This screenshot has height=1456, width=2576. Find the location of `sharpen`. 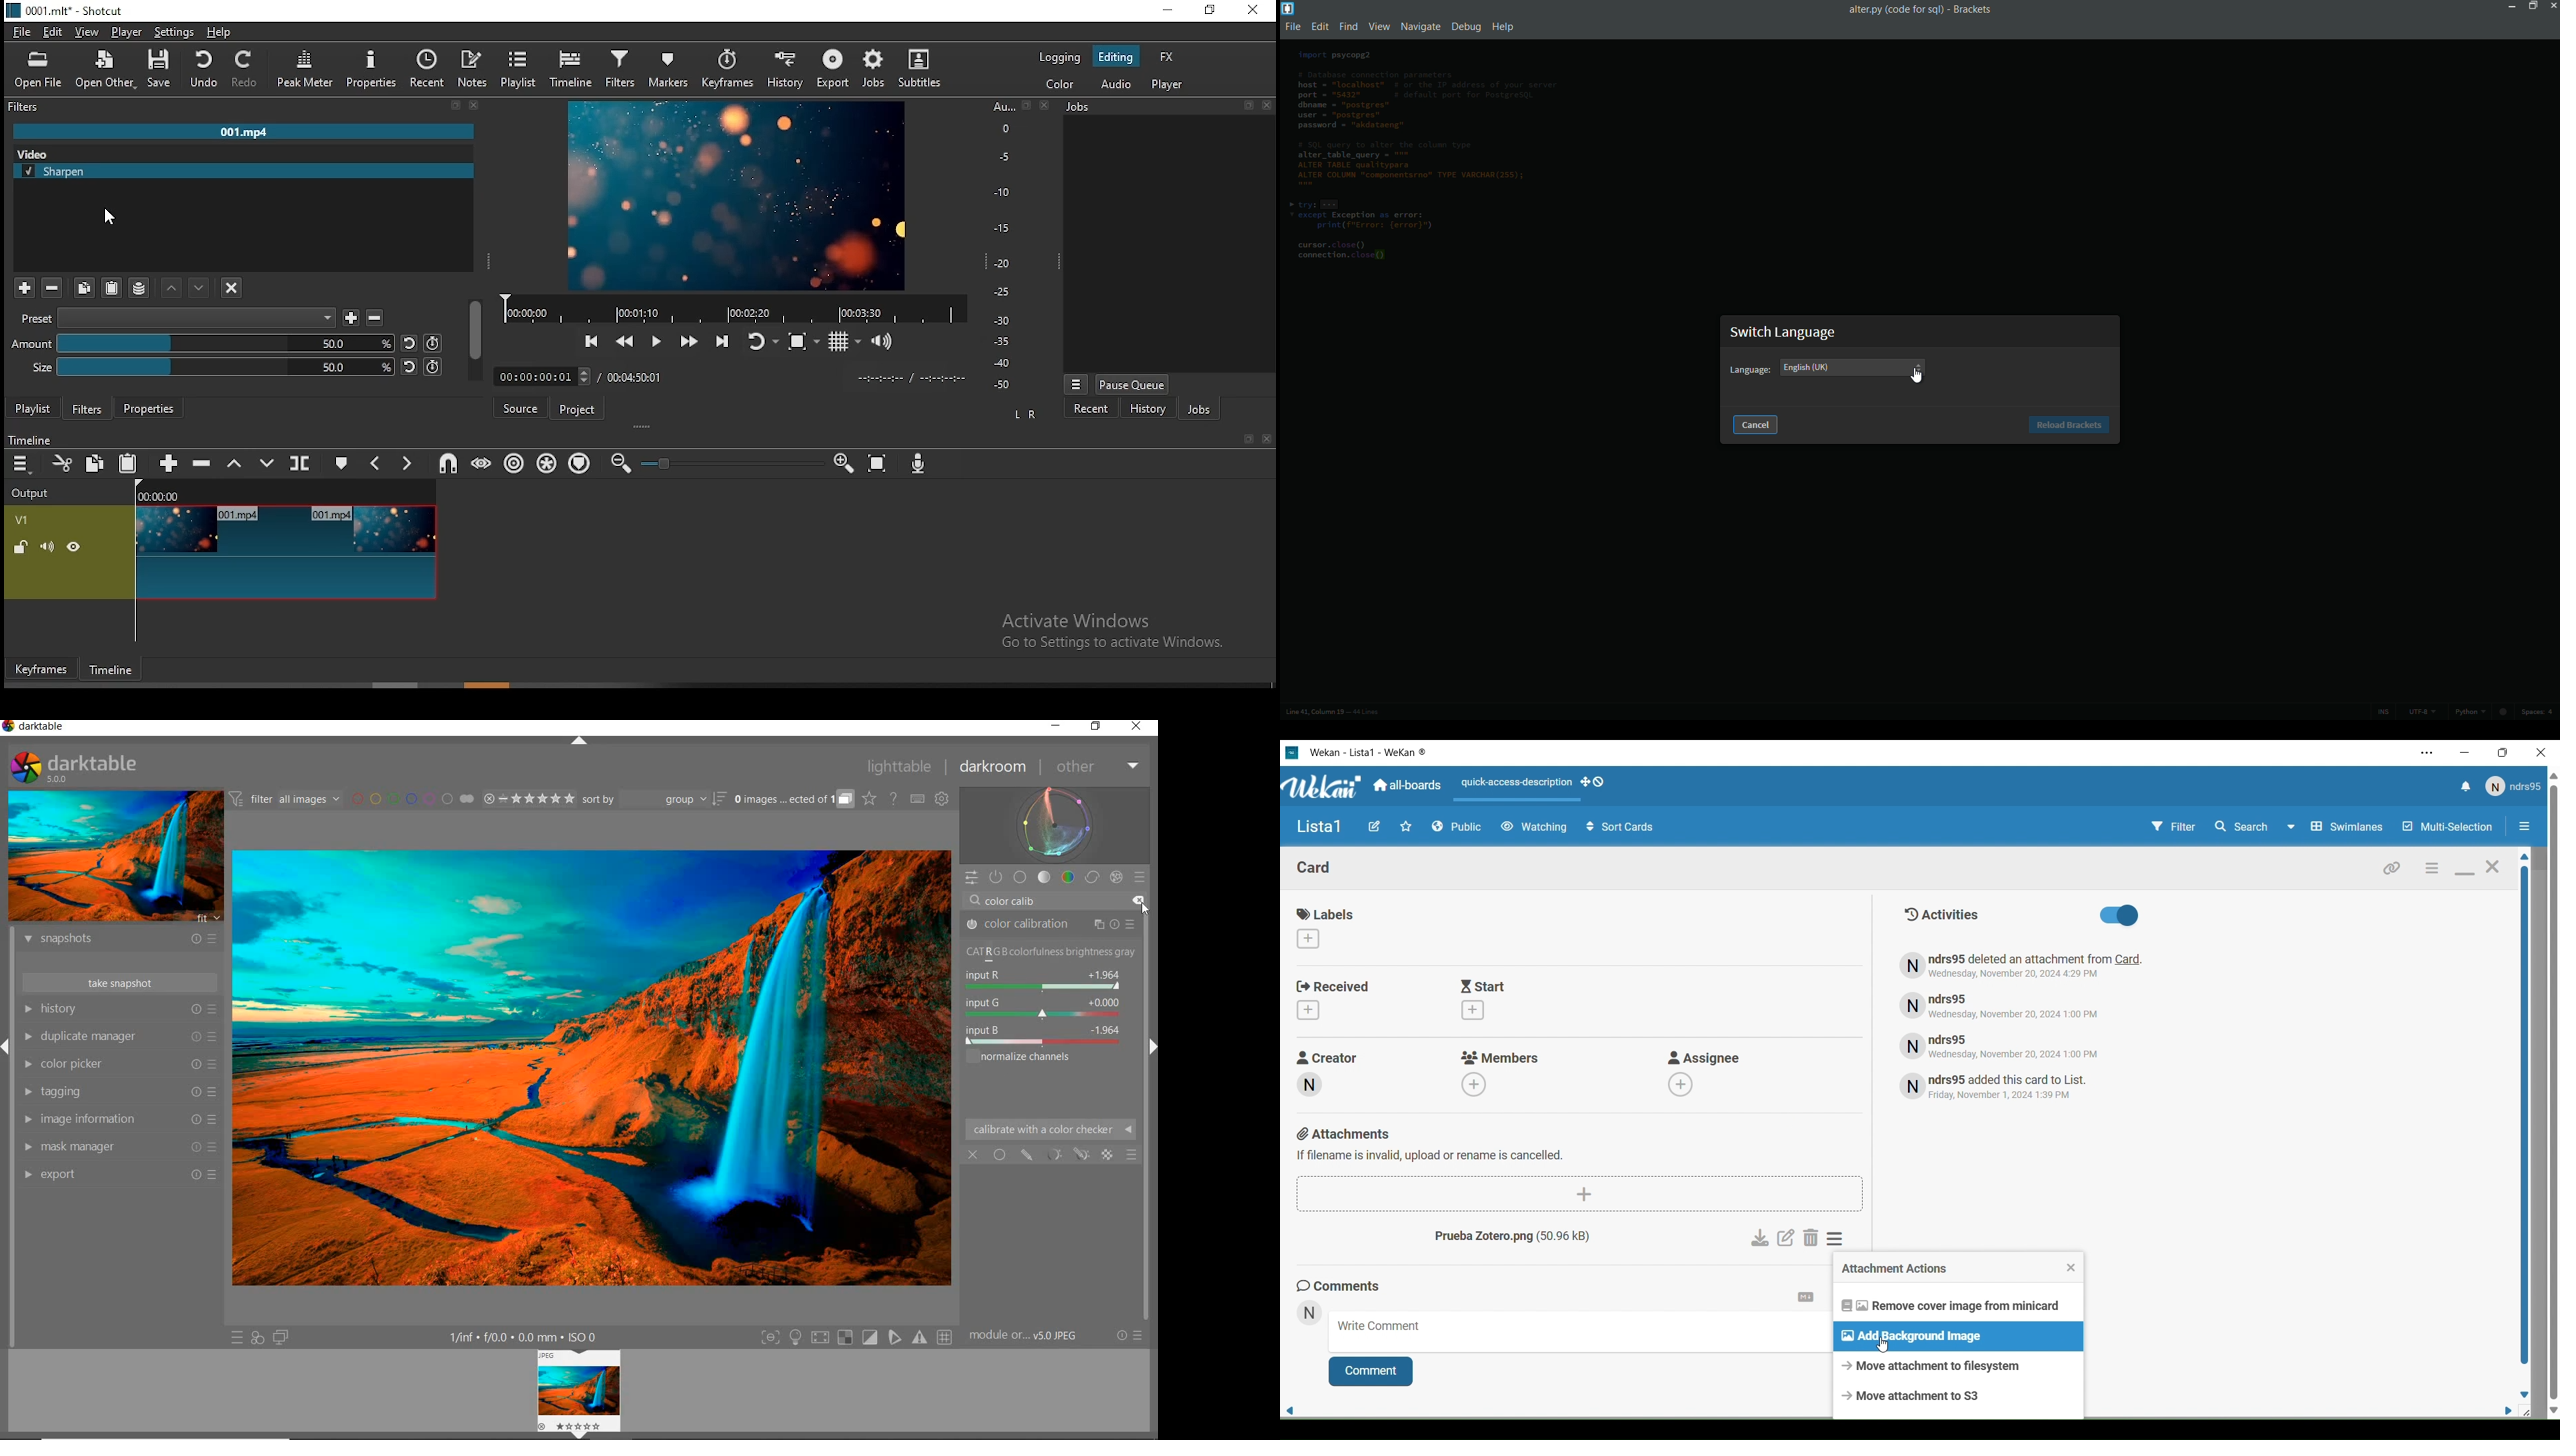

sharpen is located at coordinates (243, 171).